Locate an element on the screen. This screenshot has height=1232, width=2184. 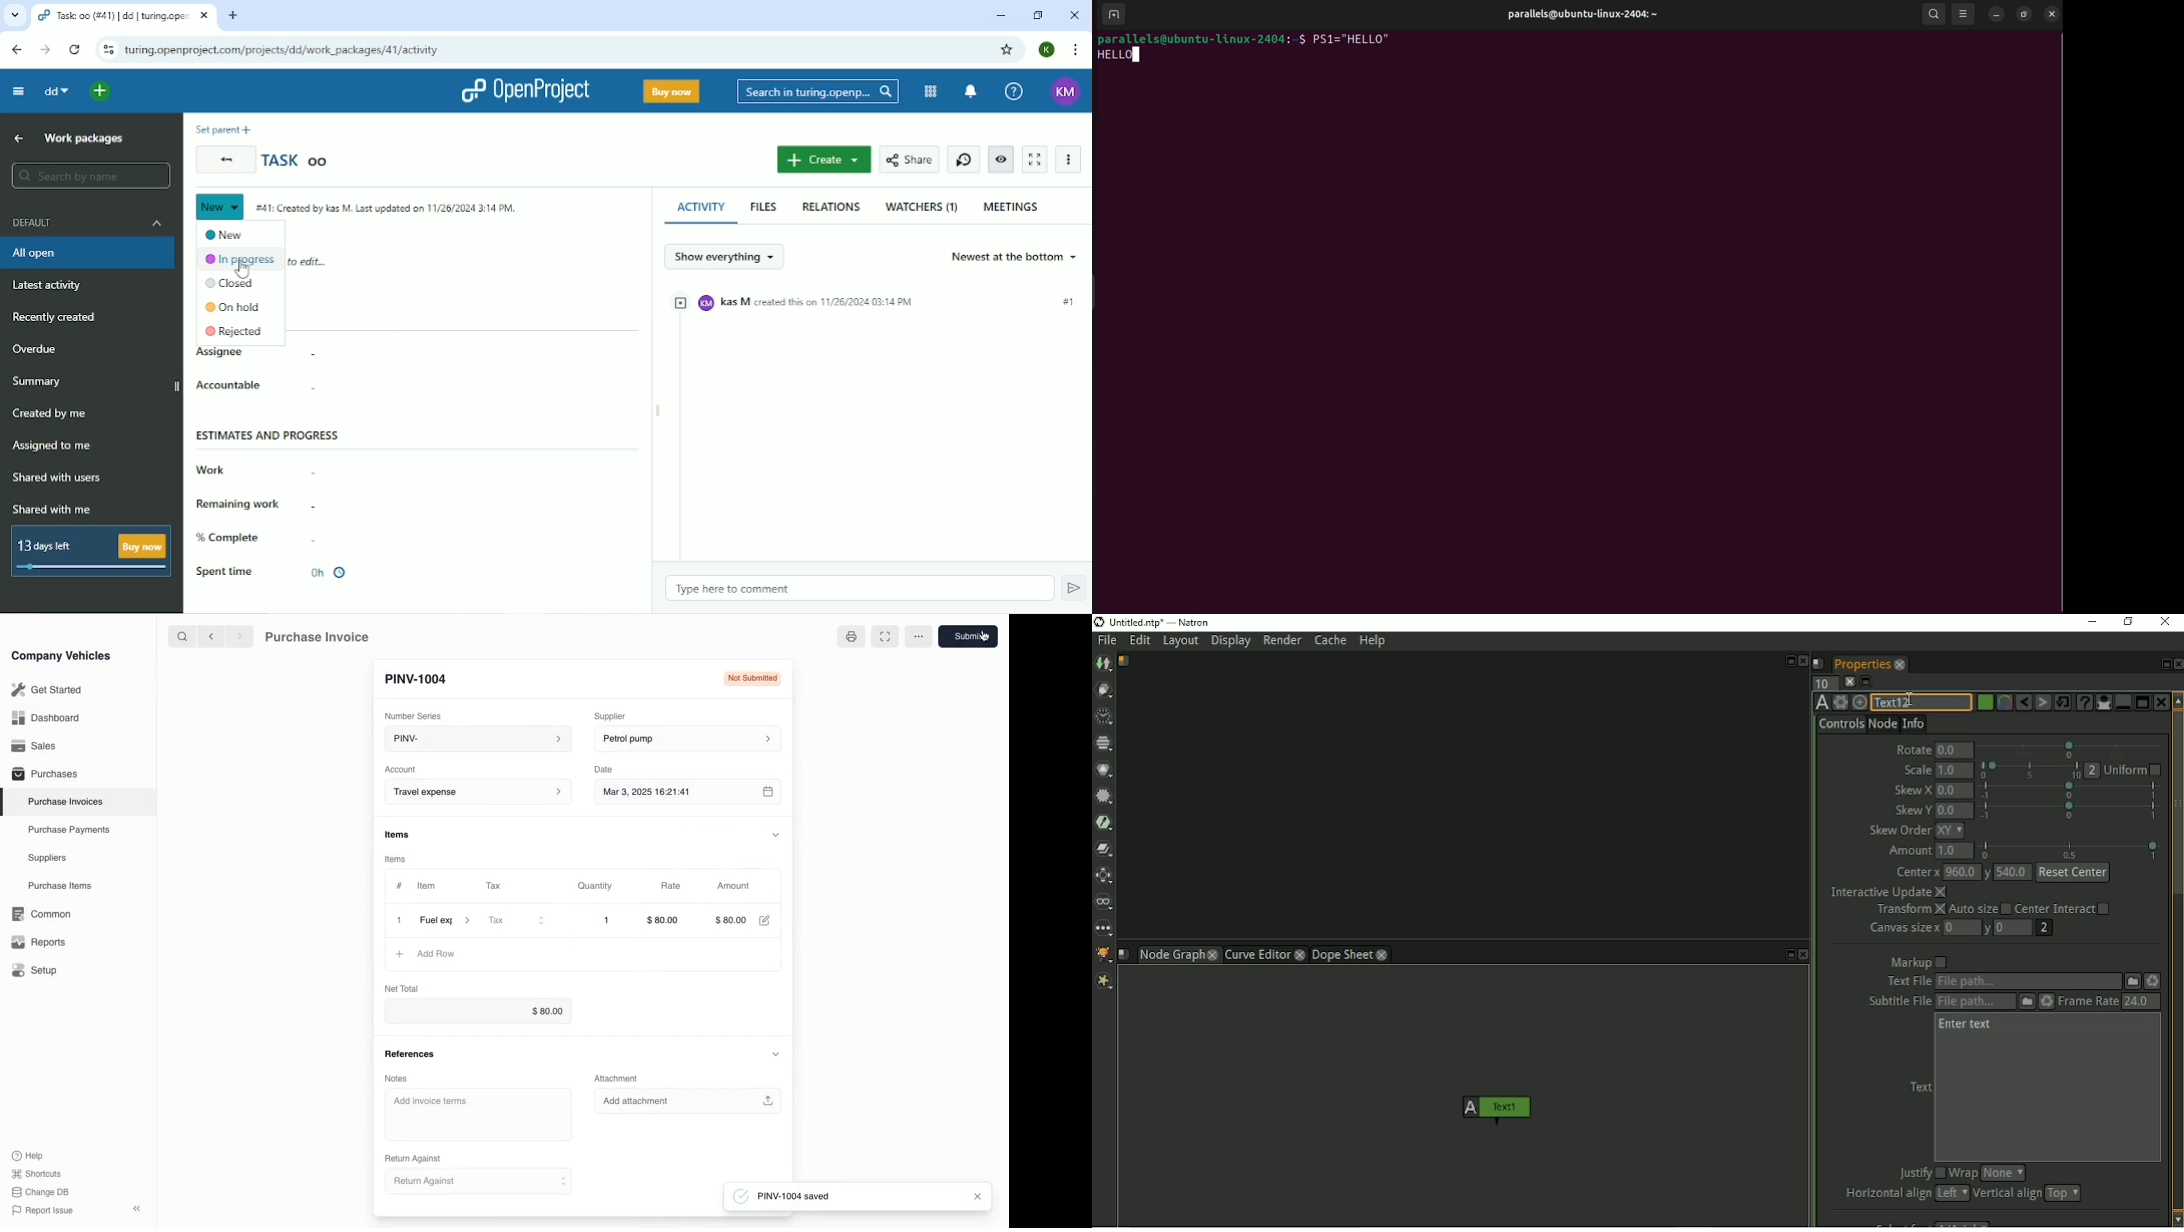
Unwatch work package is located at coordinates (1001, 159).